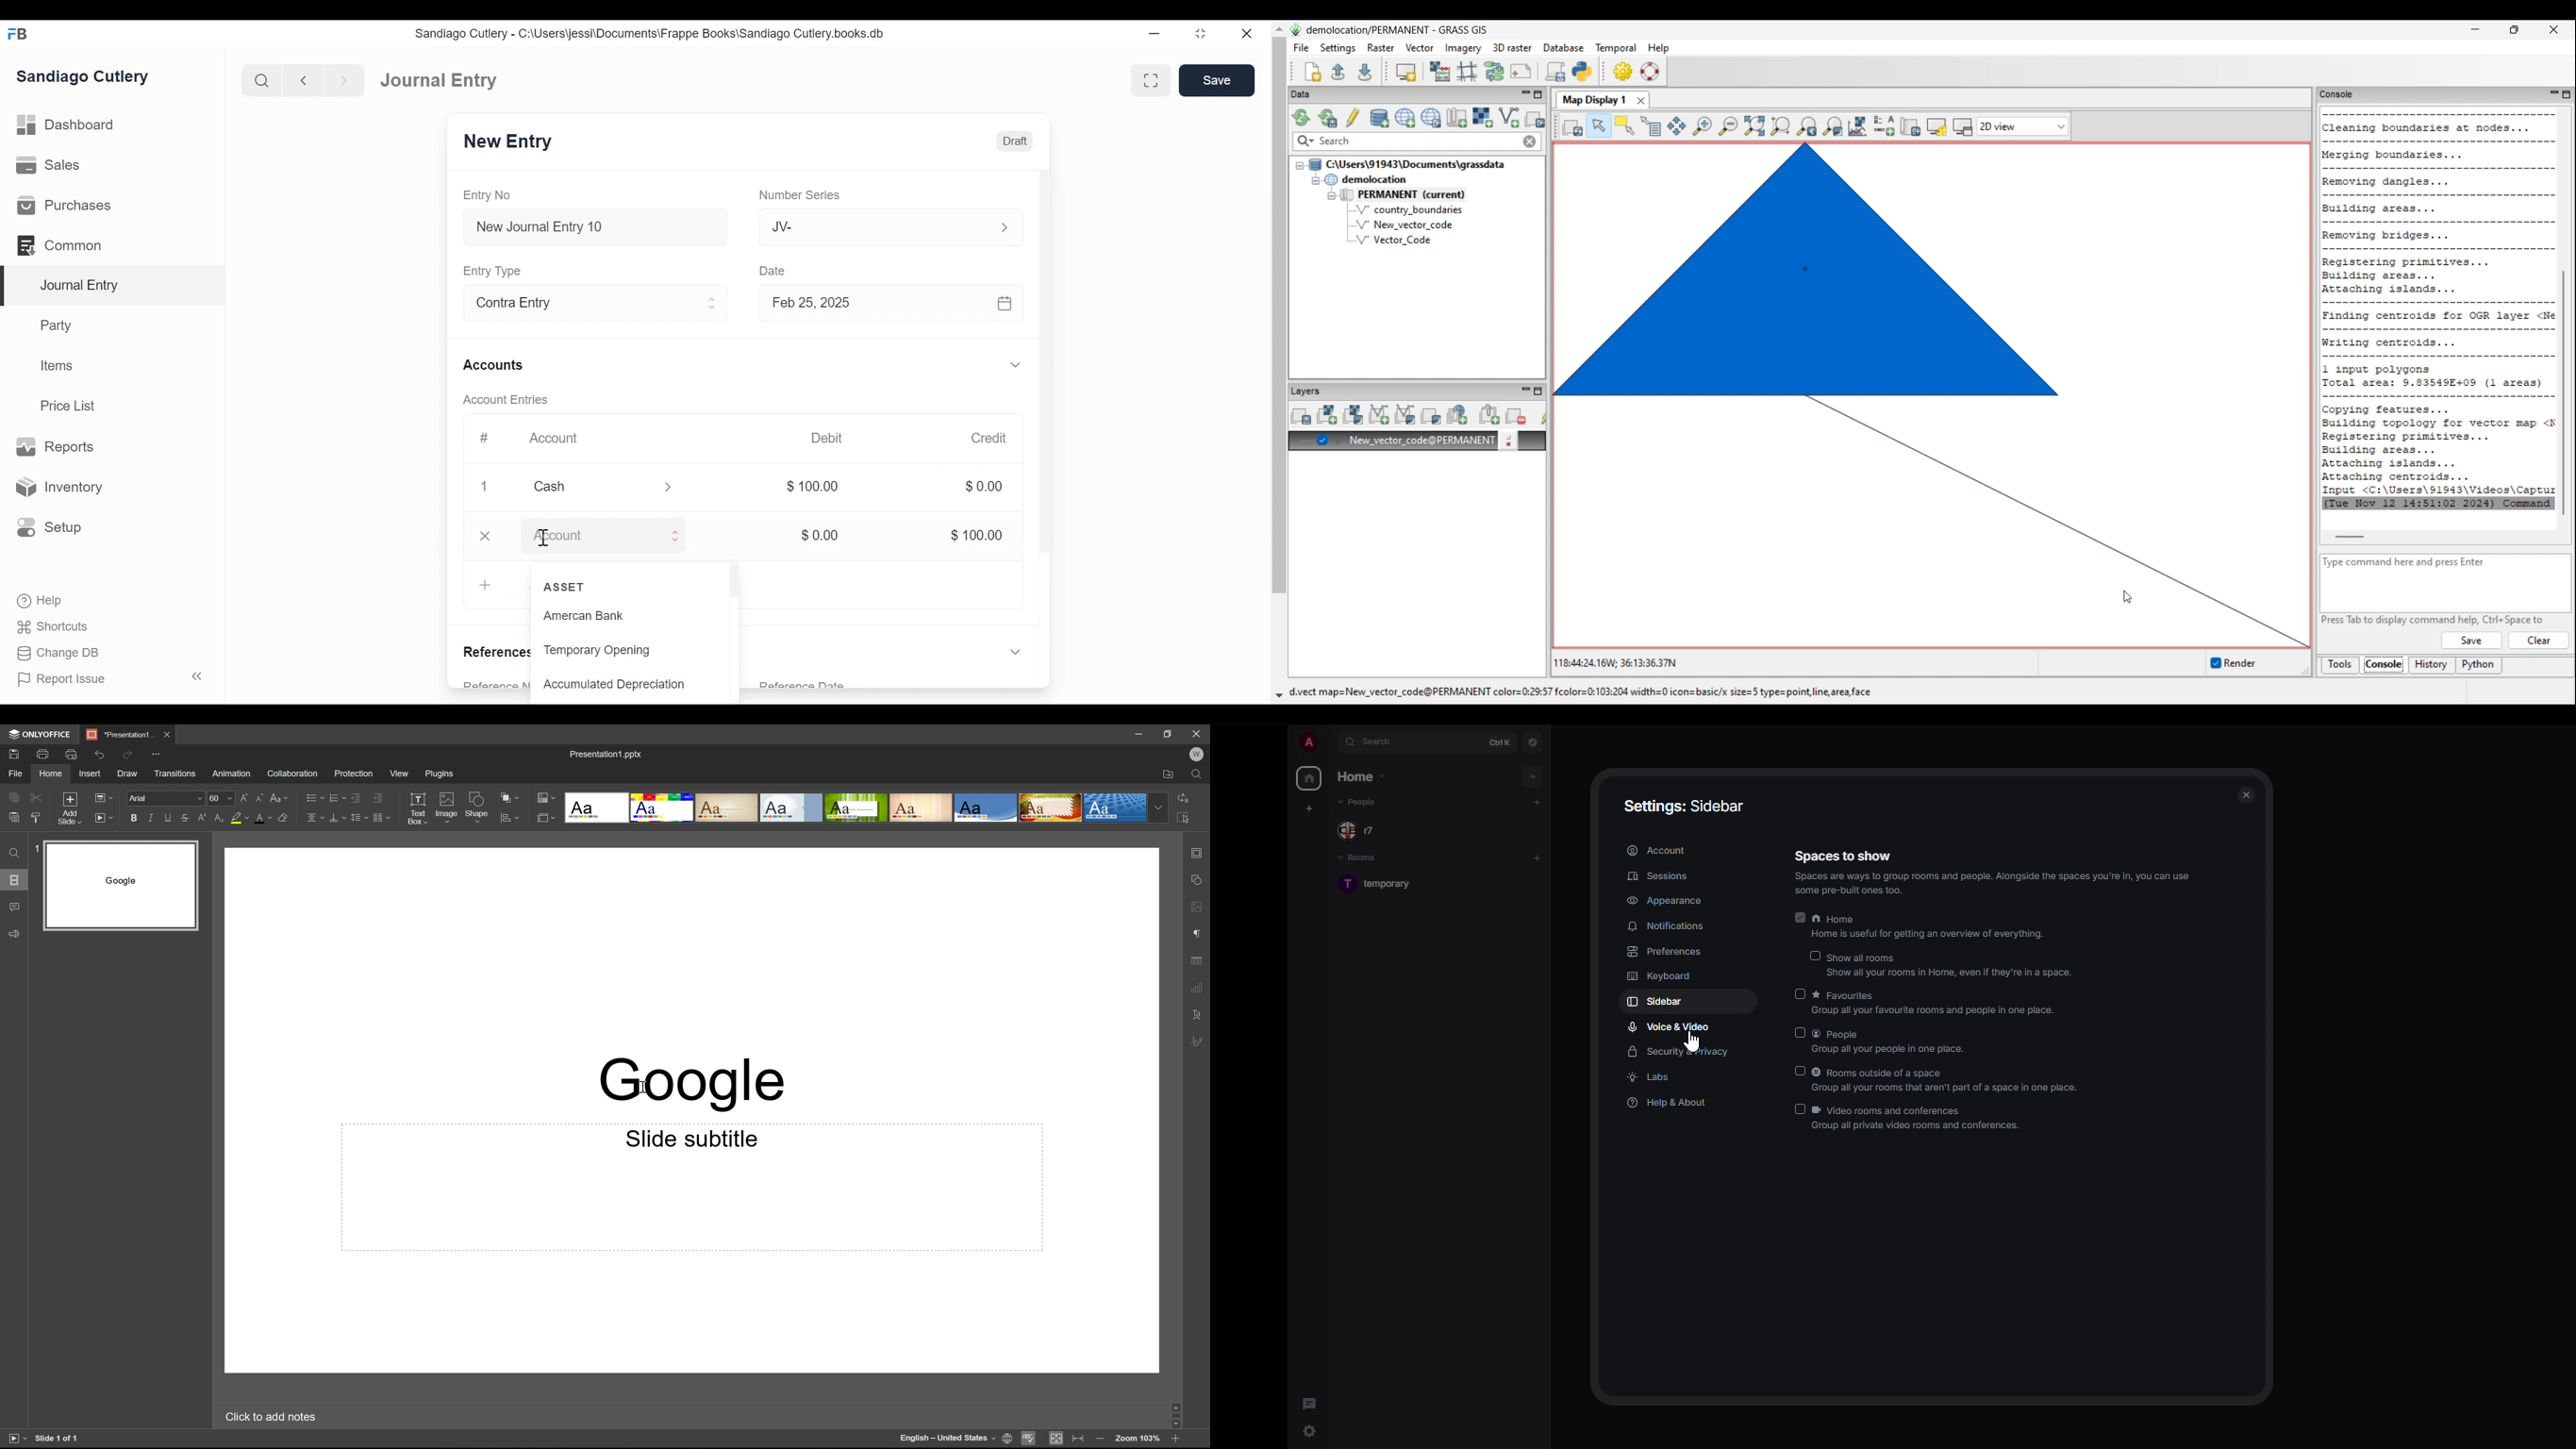 This screenshot has height=1456, width=2576. Describe the element at coordinates (1309, 808) in the screenshot. I see `create new space` at that location.